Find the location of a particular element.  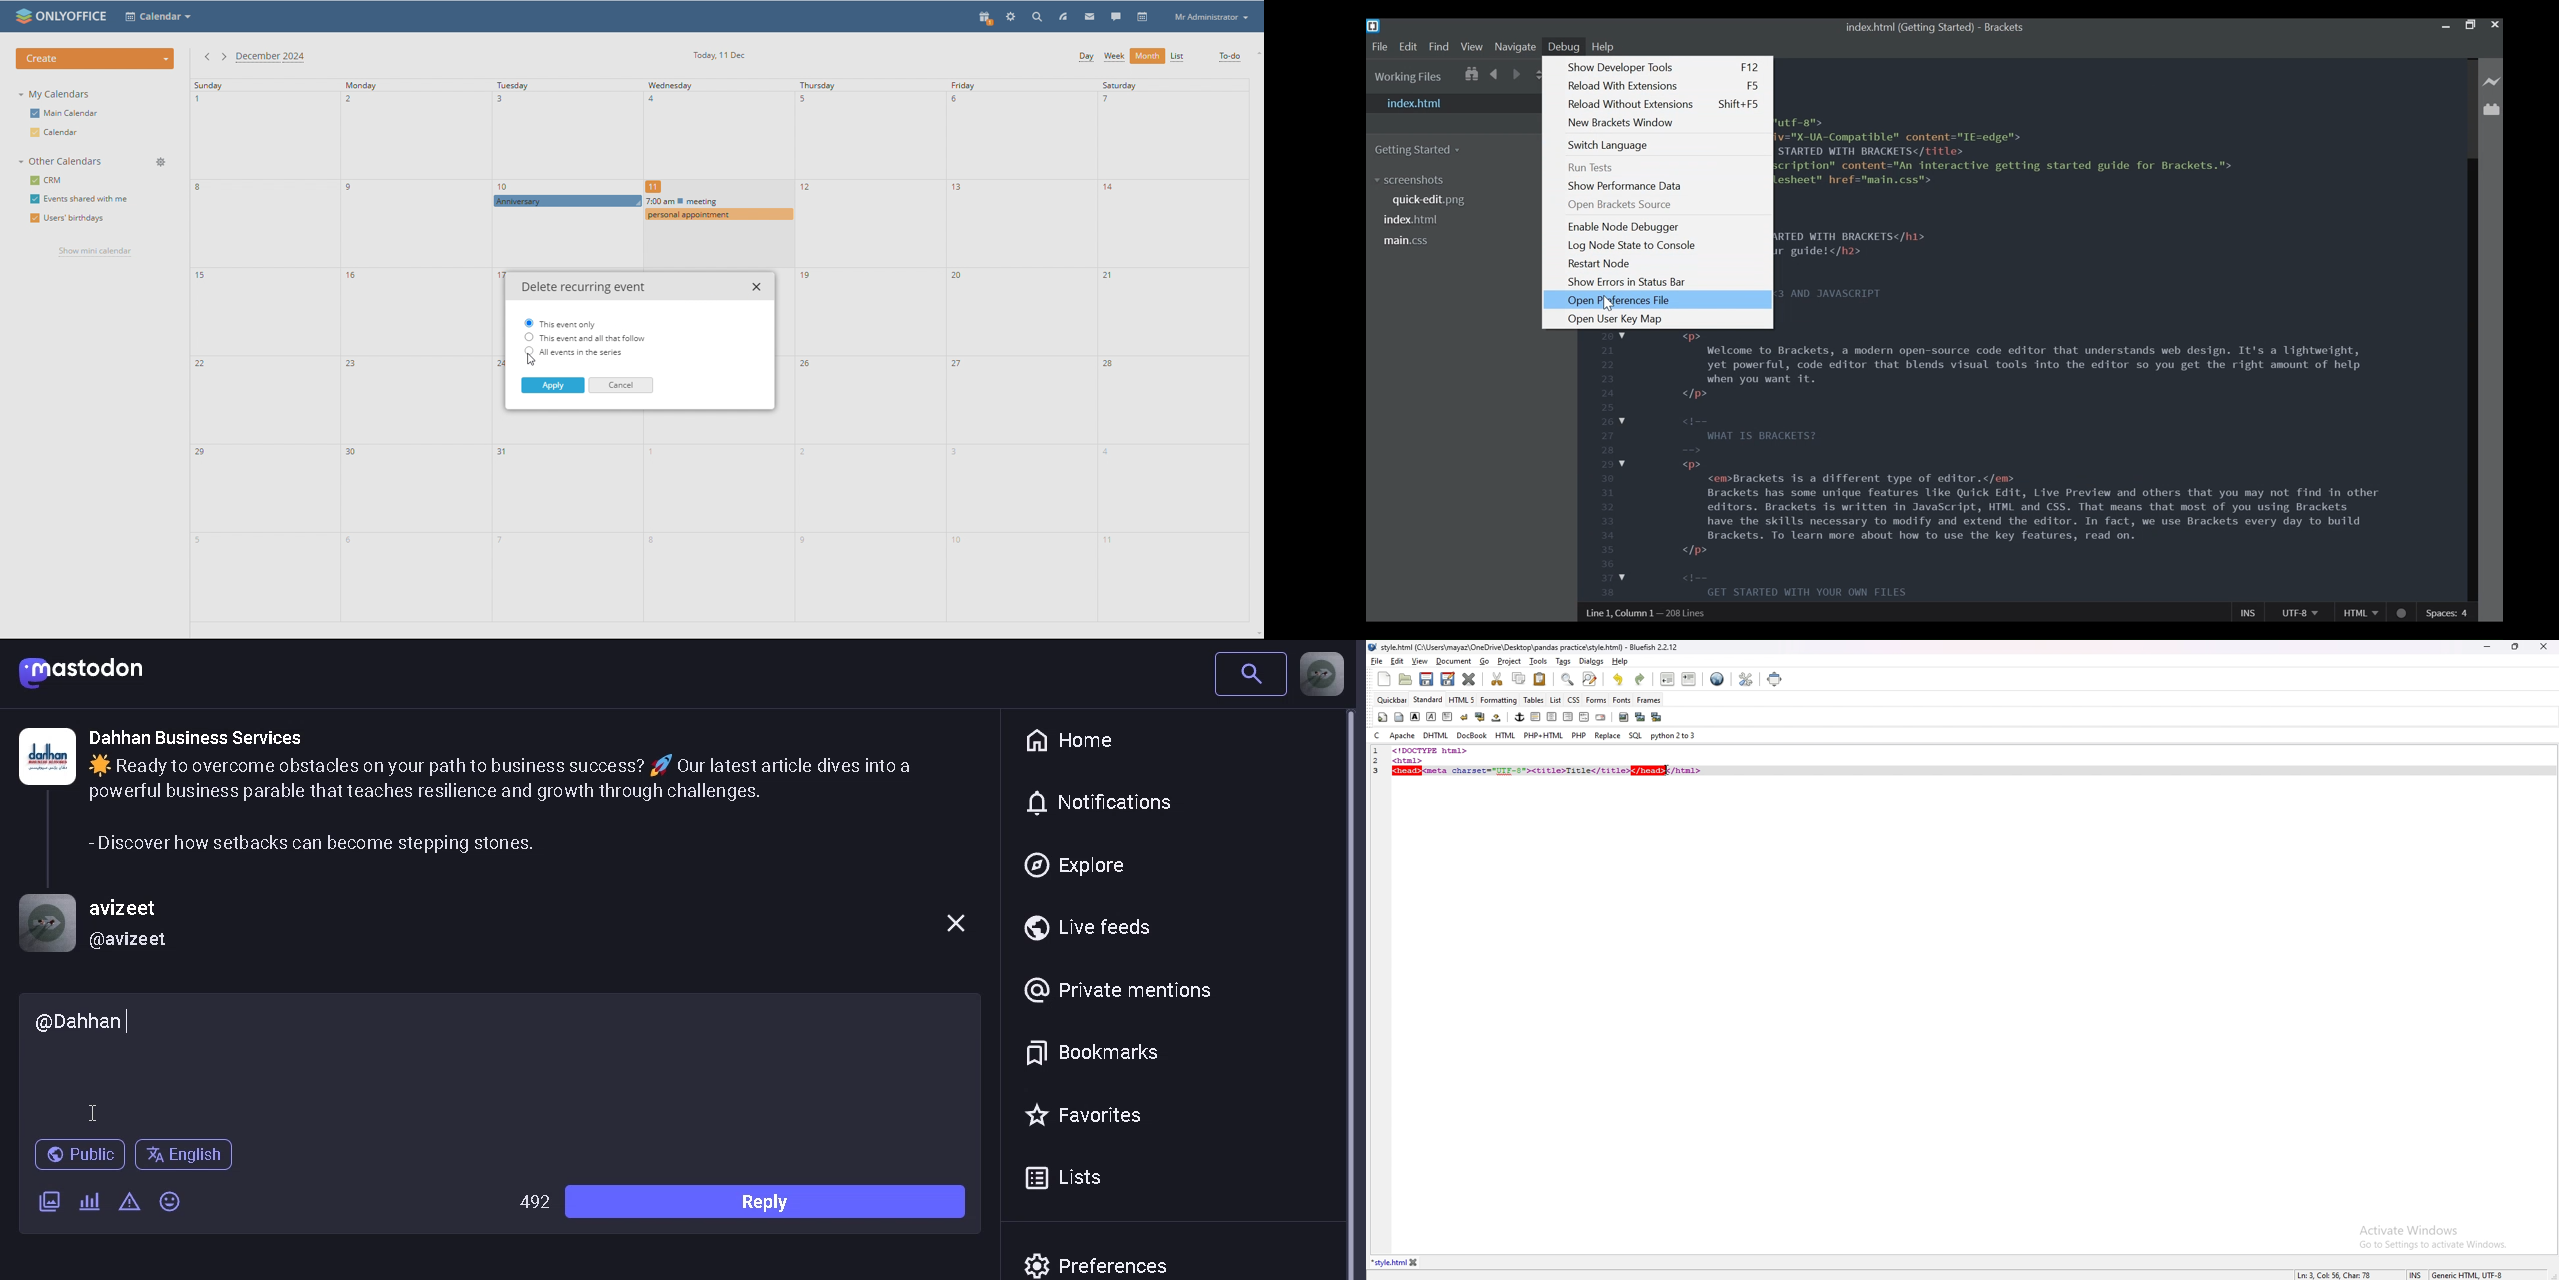

Open User Key Map is located at coordinates (1616, 321).